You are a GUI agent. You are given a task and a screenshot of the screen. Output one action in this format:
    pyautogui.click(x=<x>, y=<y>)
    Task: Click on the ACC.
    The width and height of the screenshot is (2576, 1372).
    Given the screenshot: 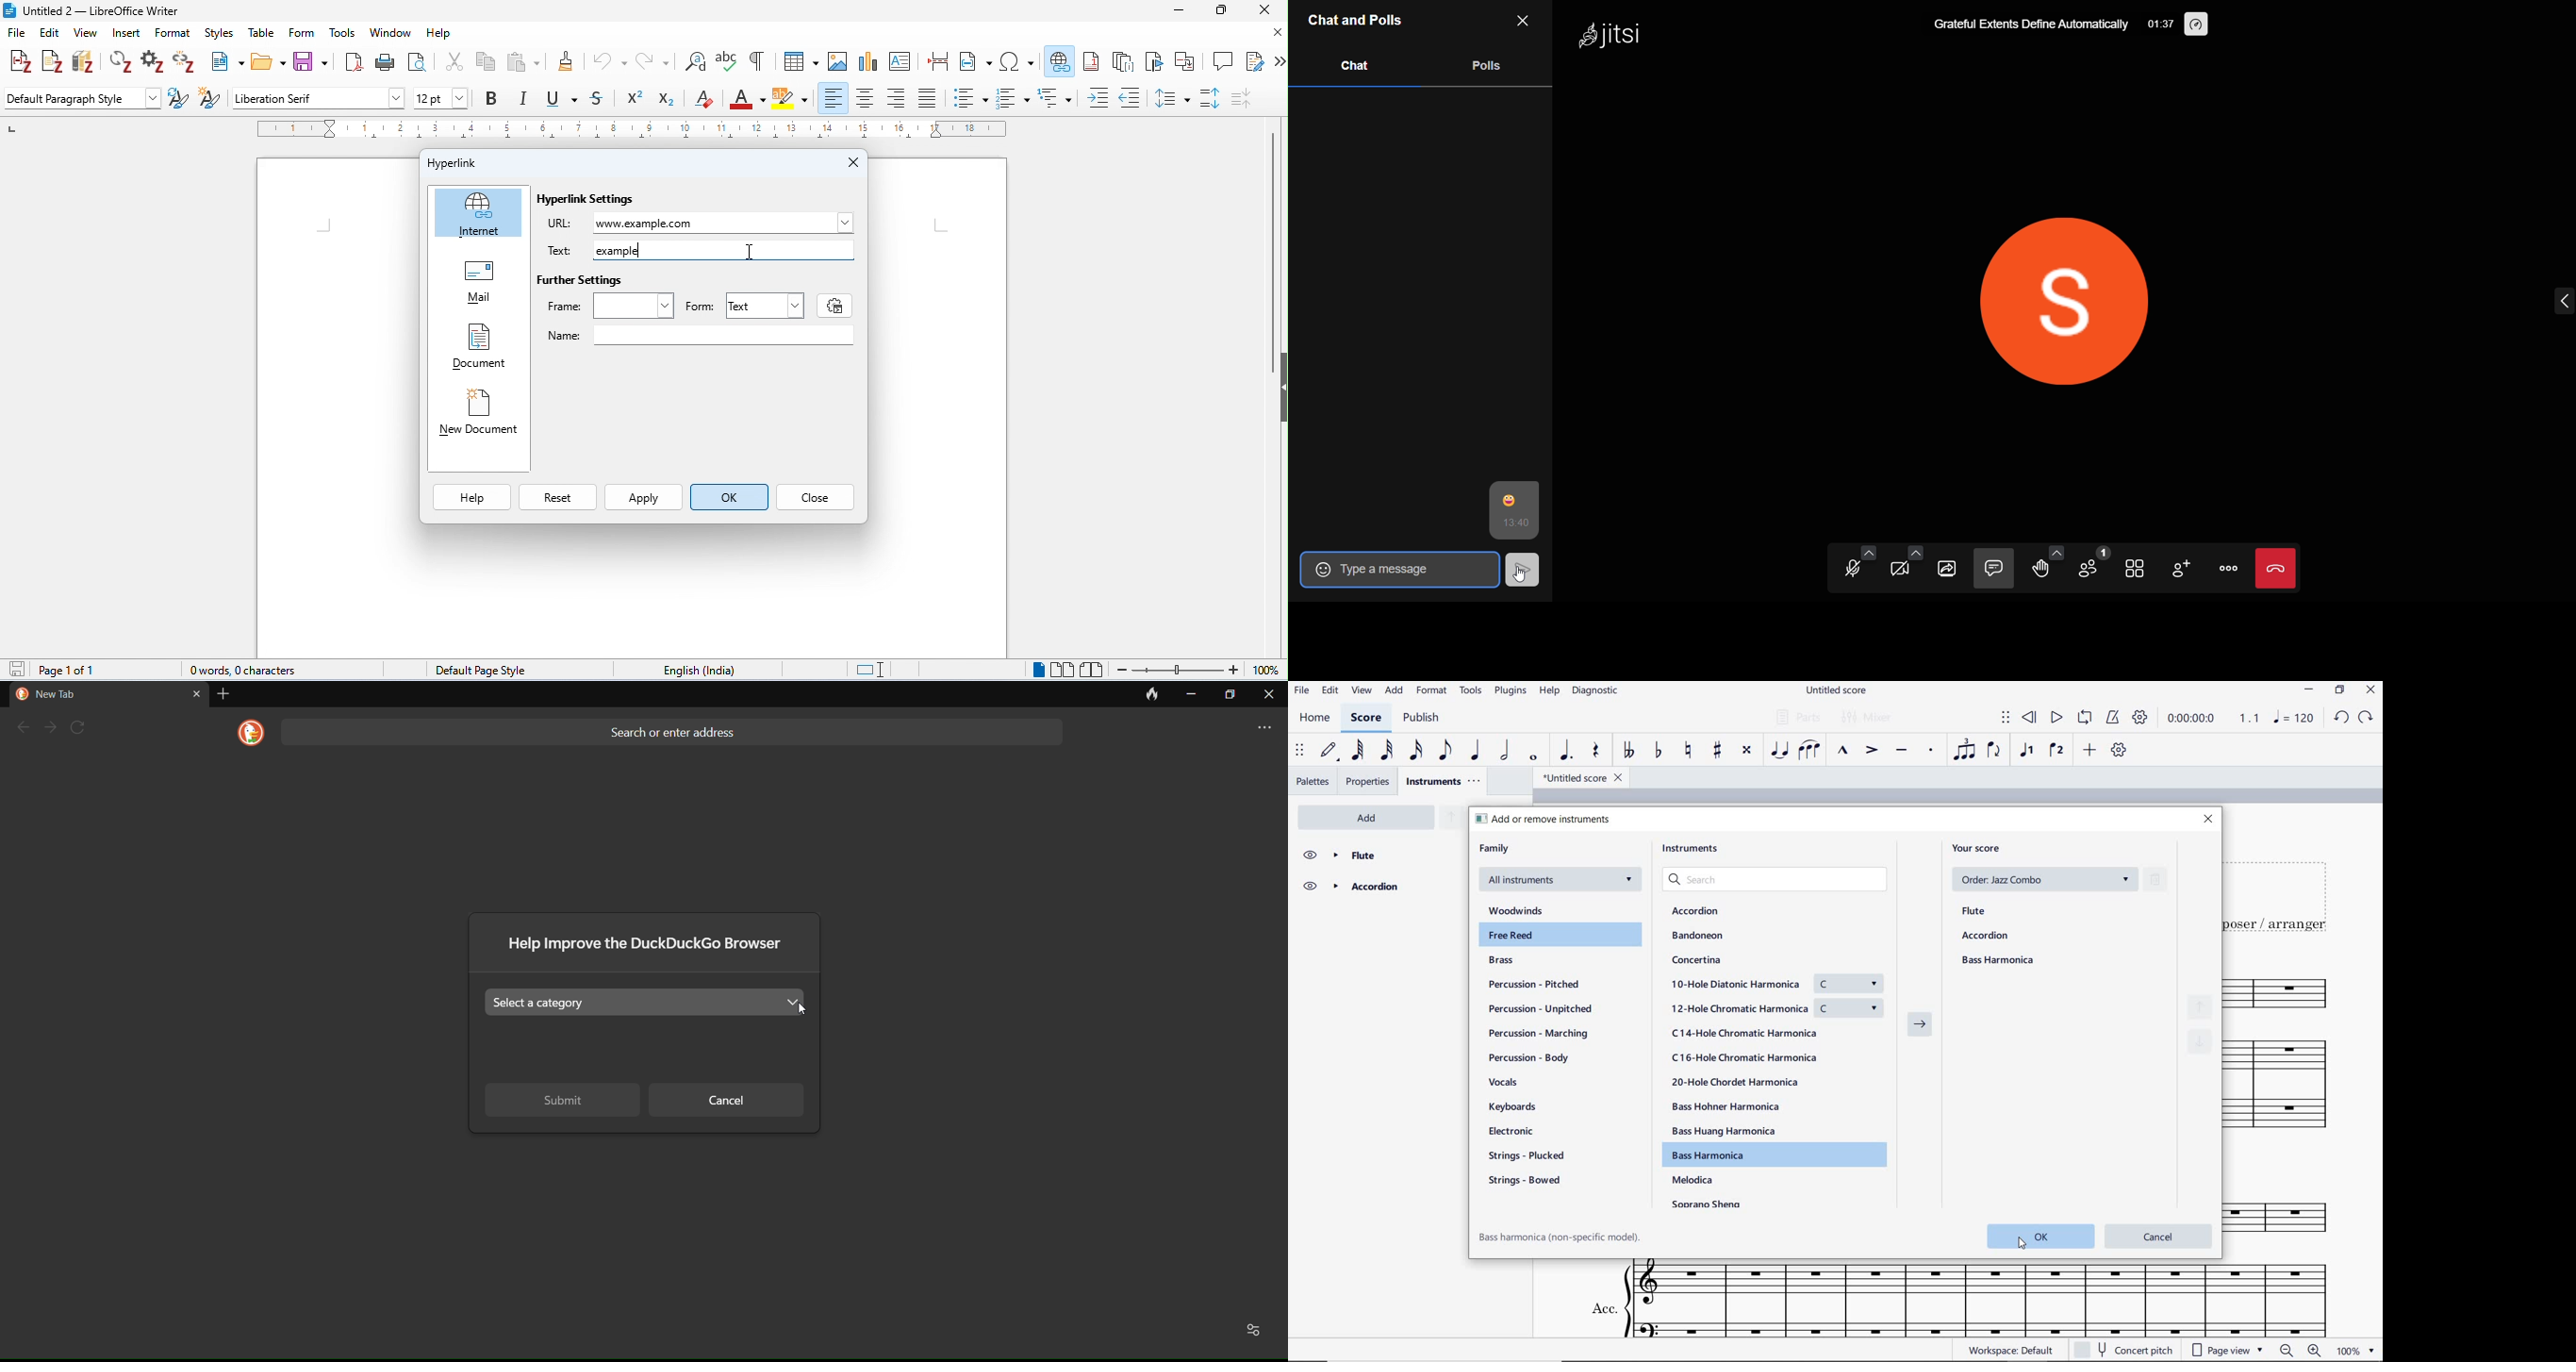 What is the action you would take?
    pyautogui.click(x=1958, y=1299)
    